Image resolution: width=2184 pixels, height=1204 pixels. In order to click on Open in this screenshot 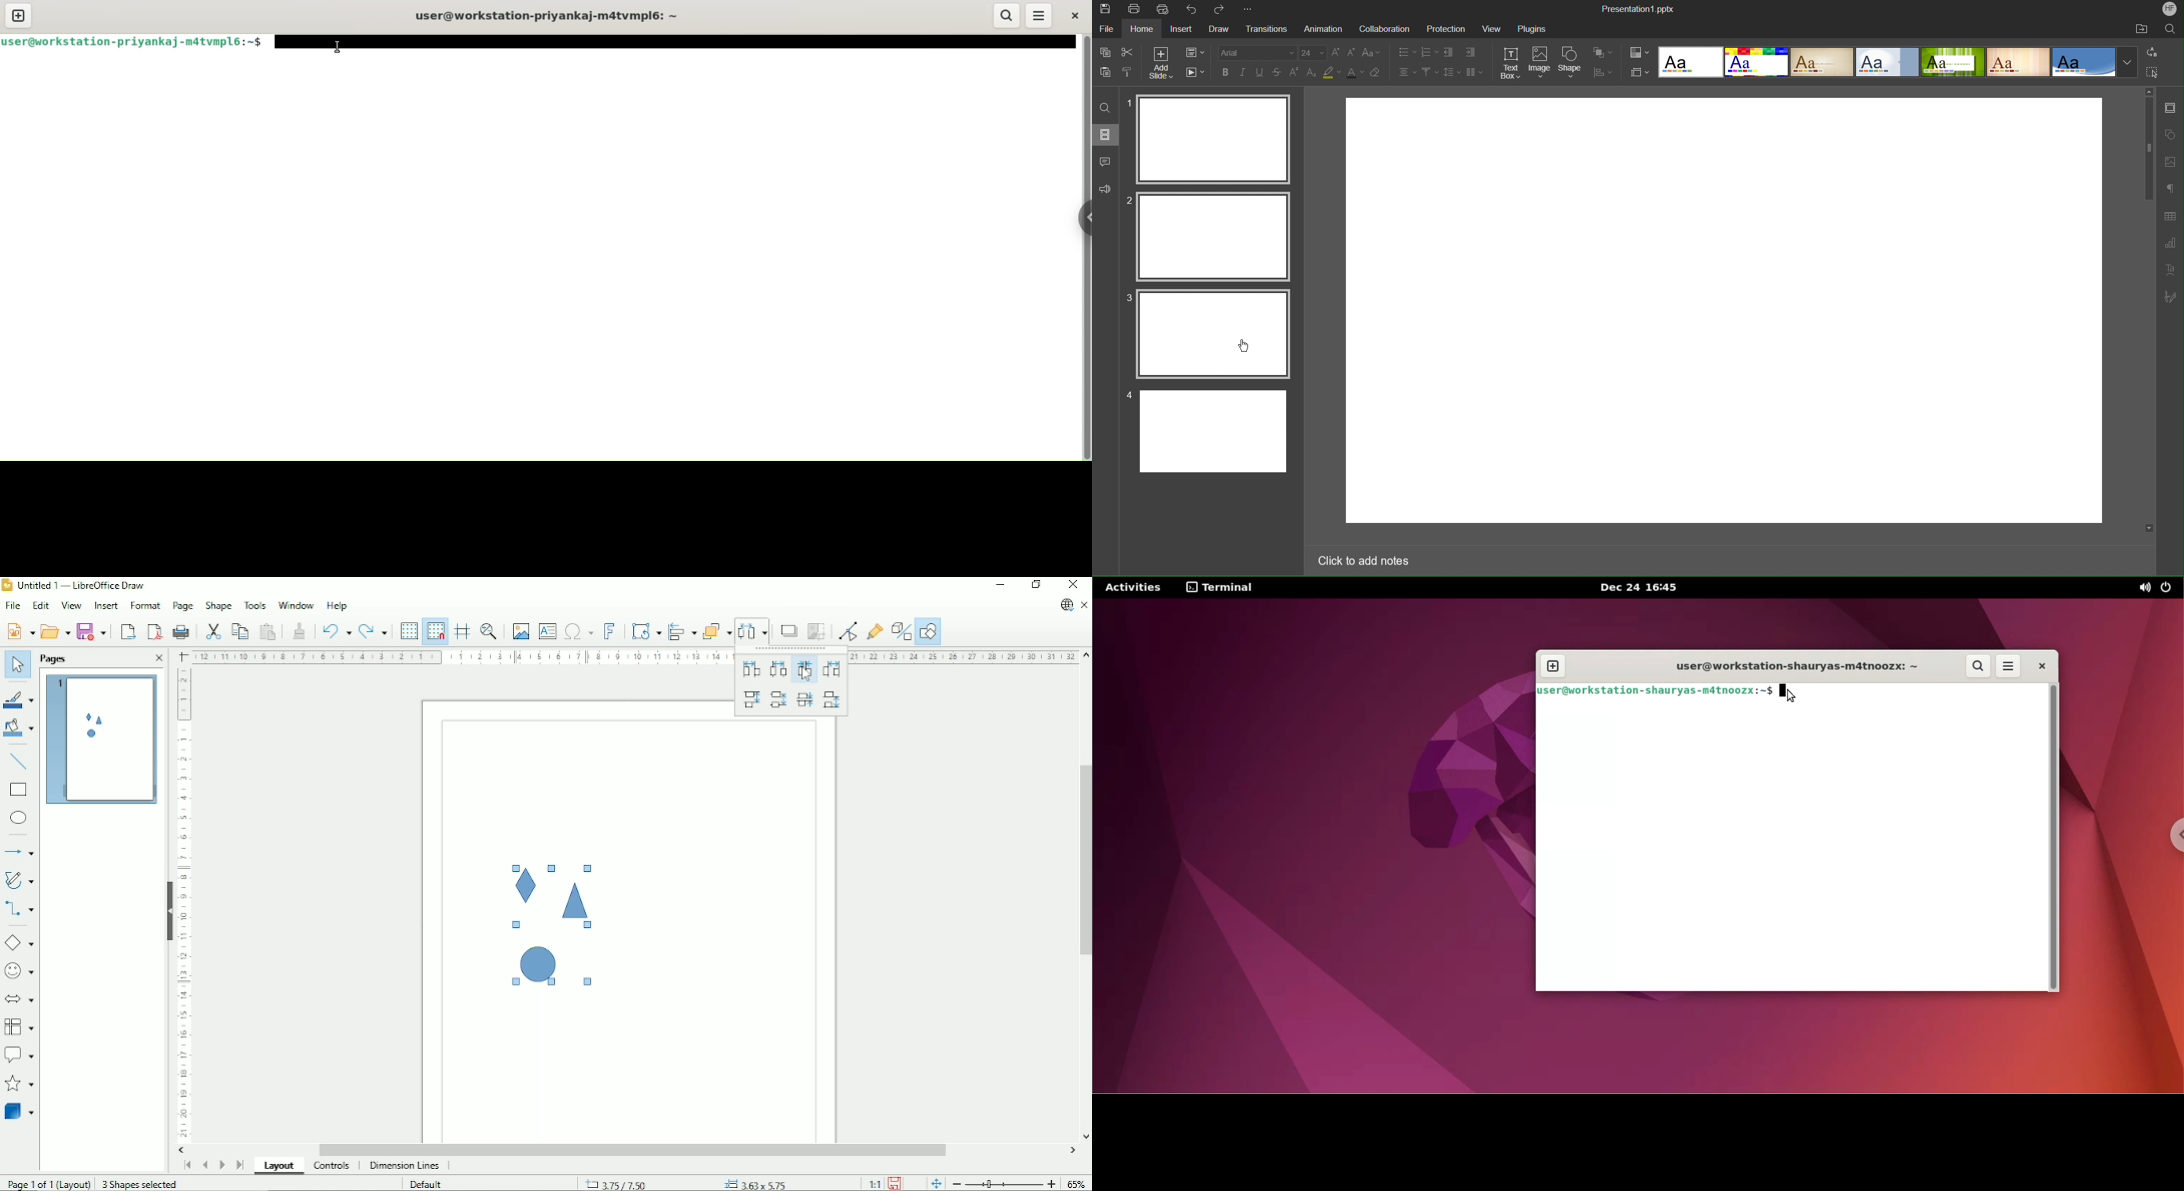, I will do `click(54, 630)`.